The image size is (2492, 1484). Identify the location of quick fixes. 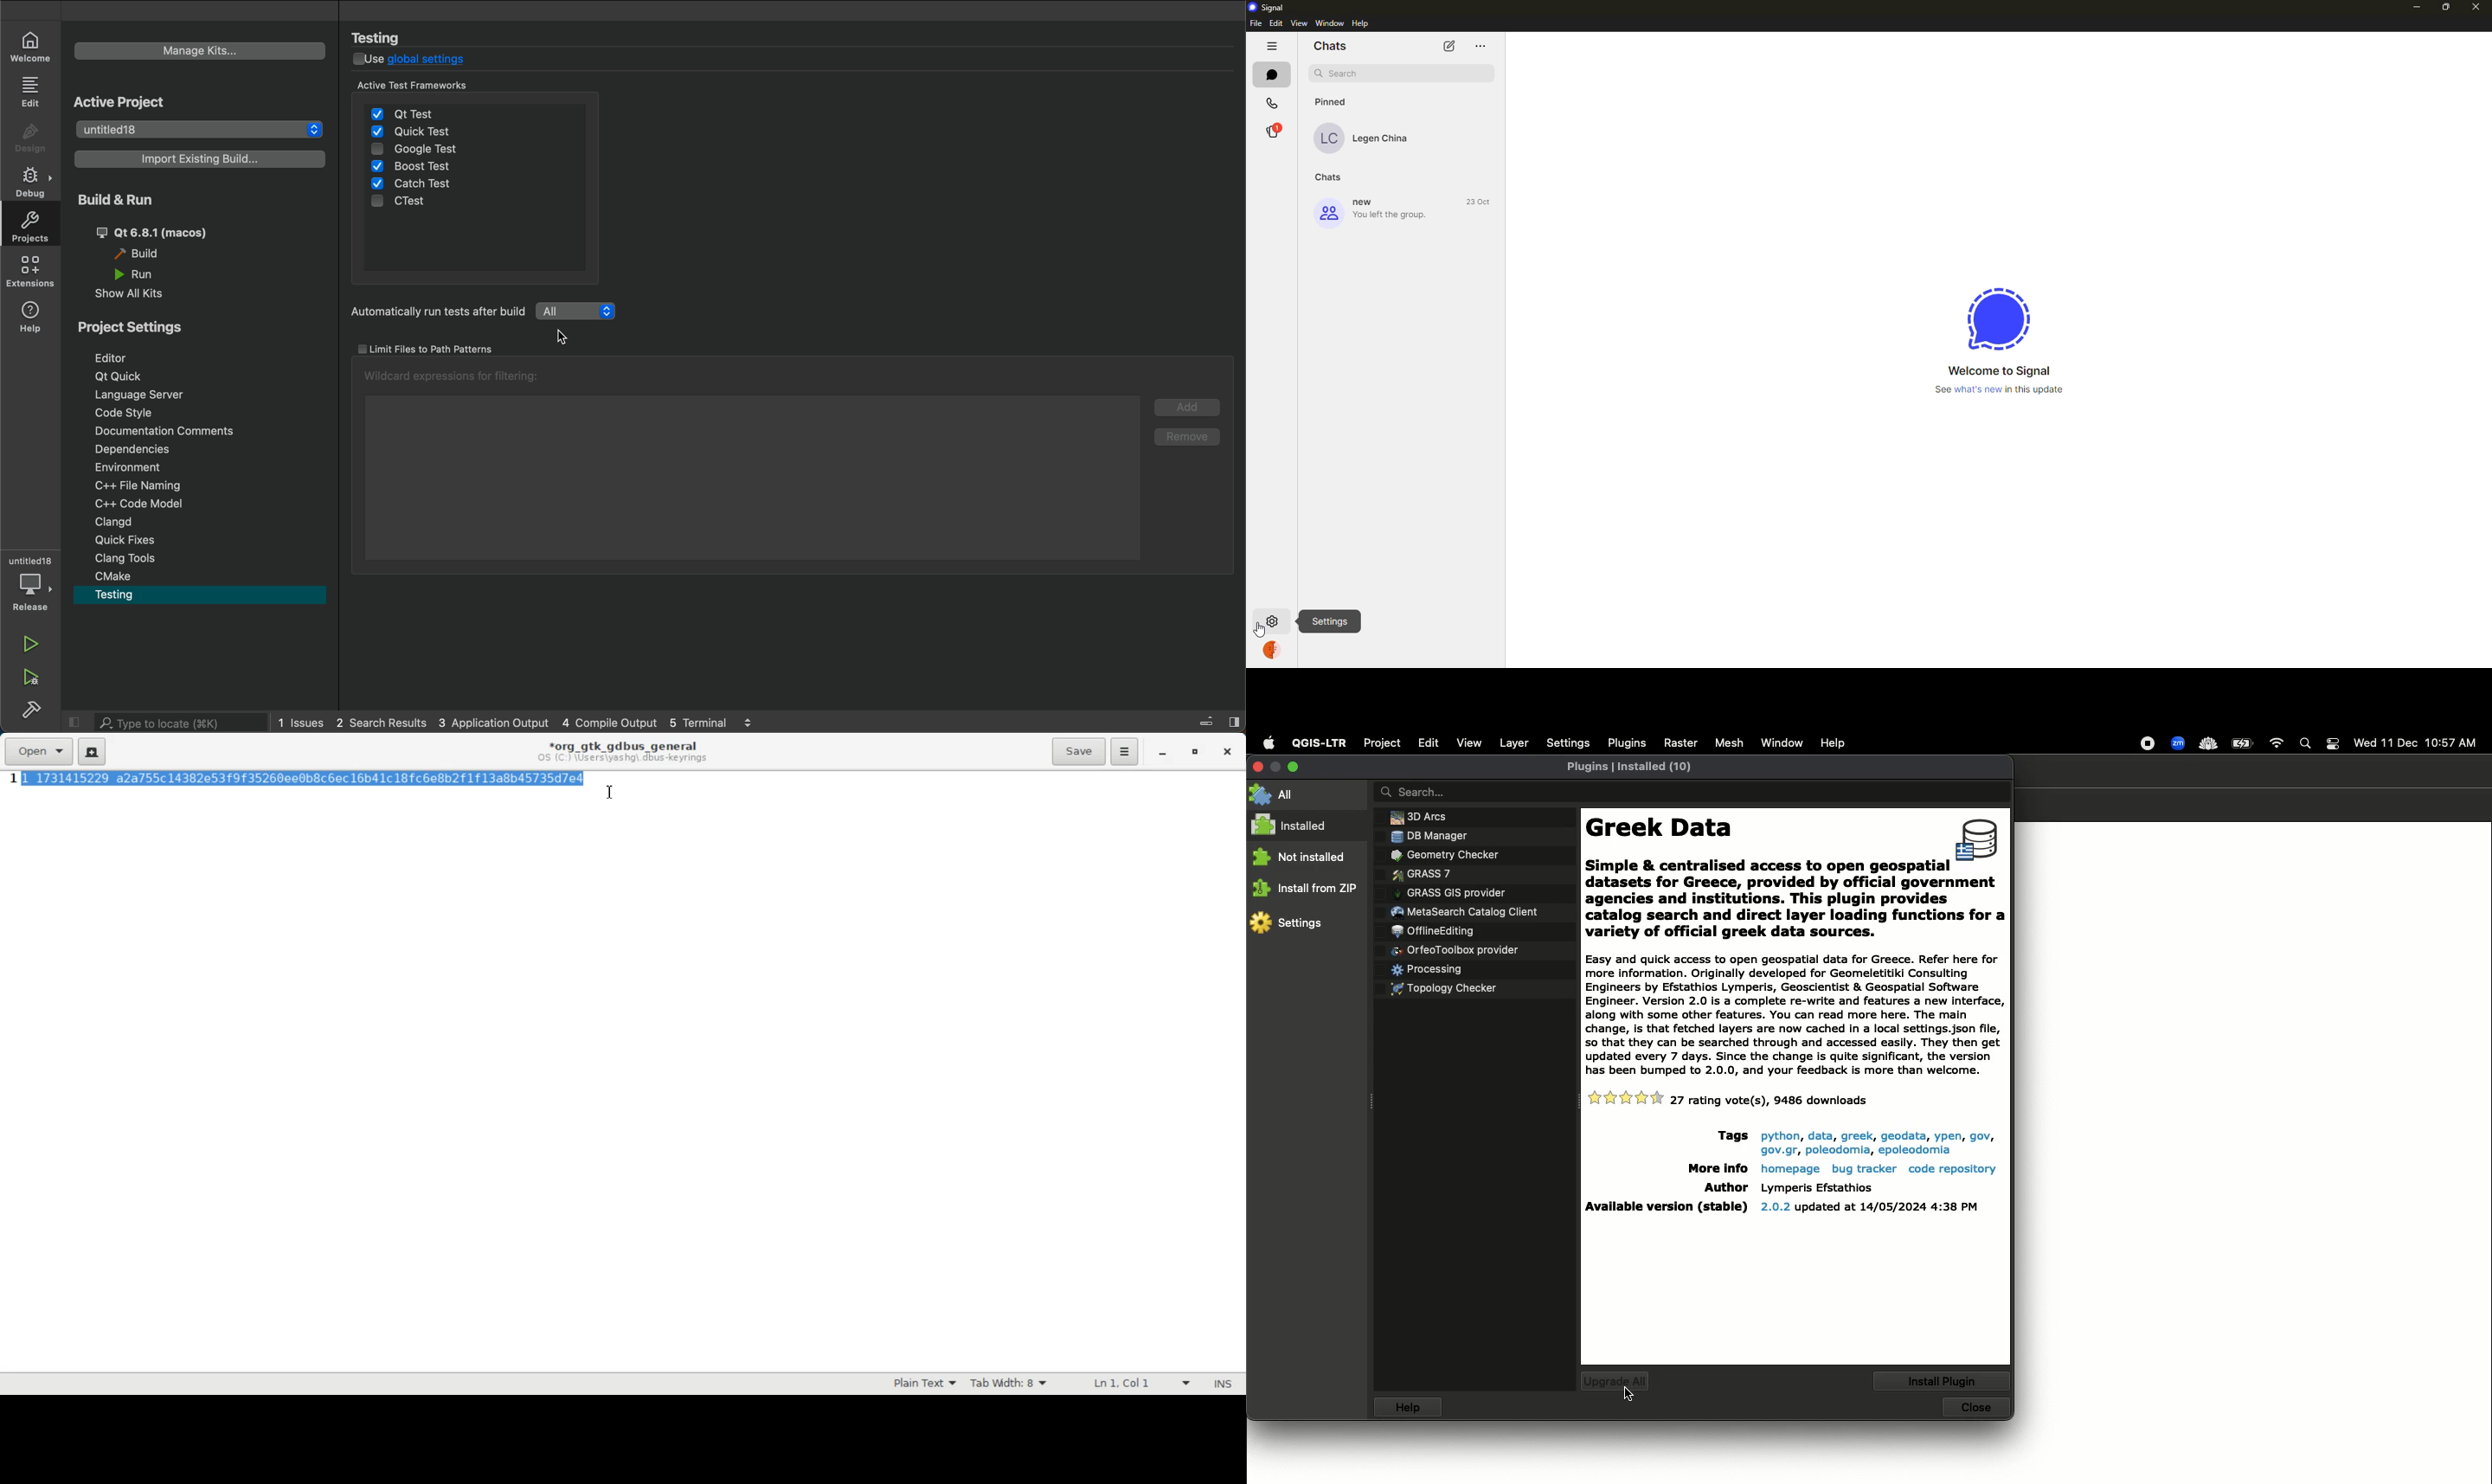
(133, 540).